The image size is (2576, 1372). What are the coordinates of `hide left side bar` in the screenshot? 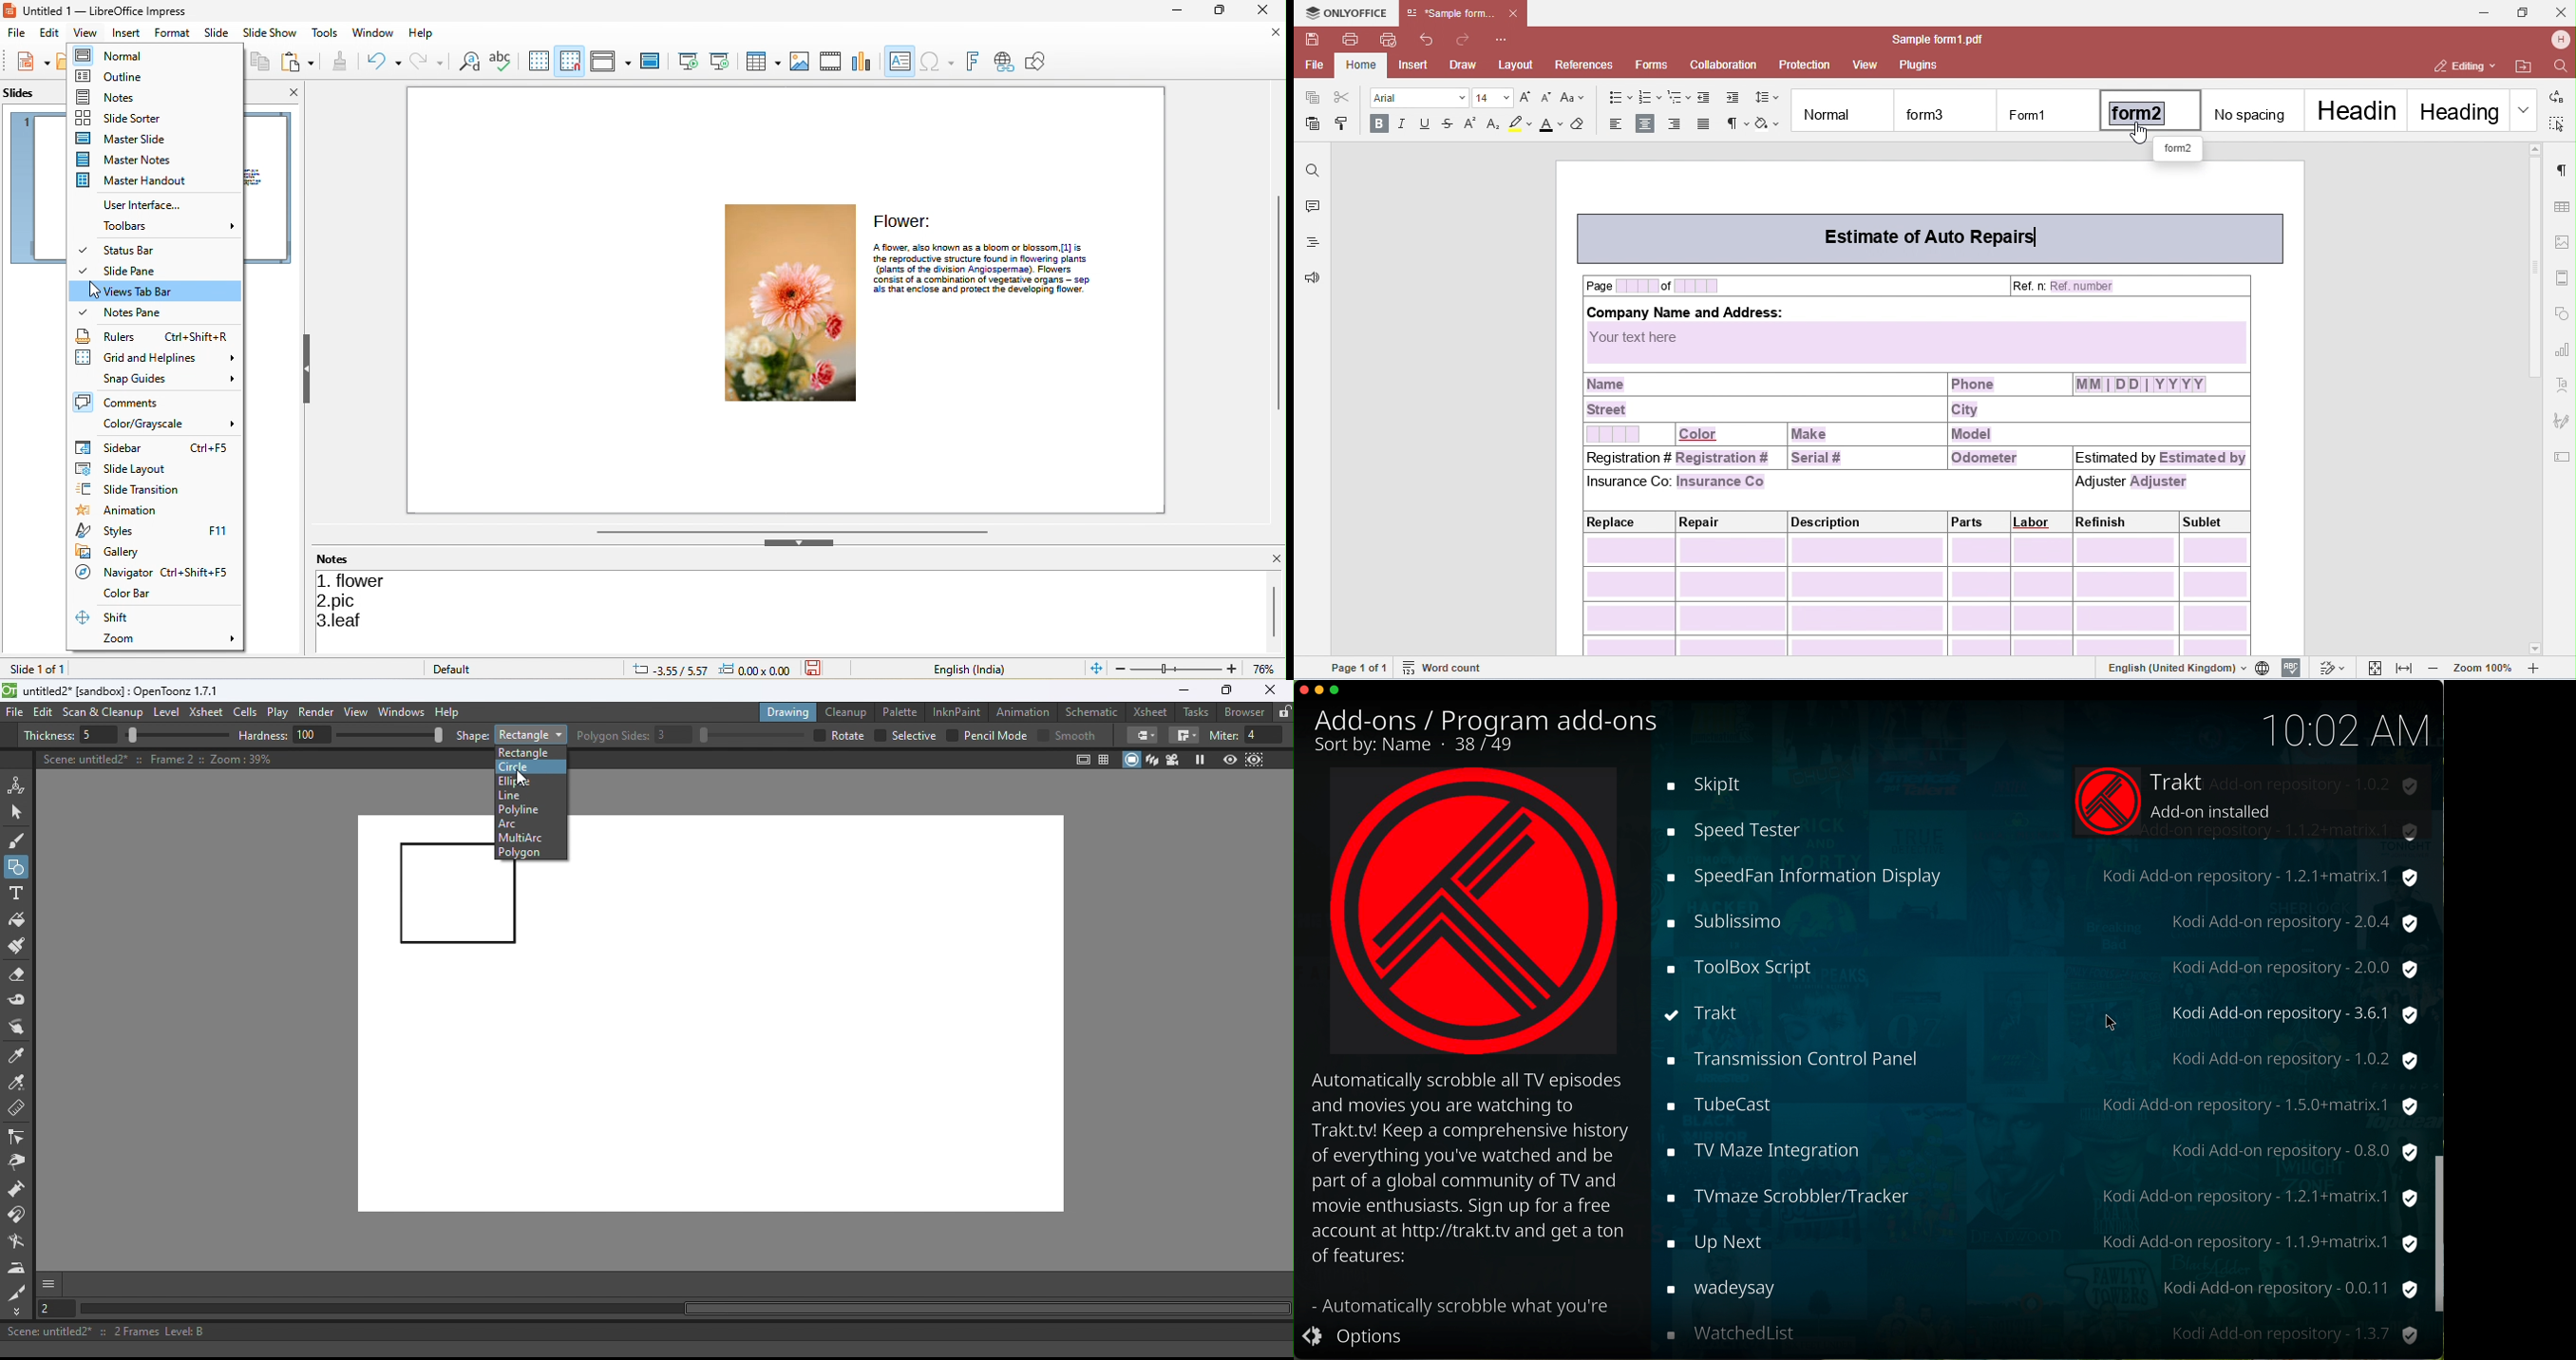 It's located at (308, 368).